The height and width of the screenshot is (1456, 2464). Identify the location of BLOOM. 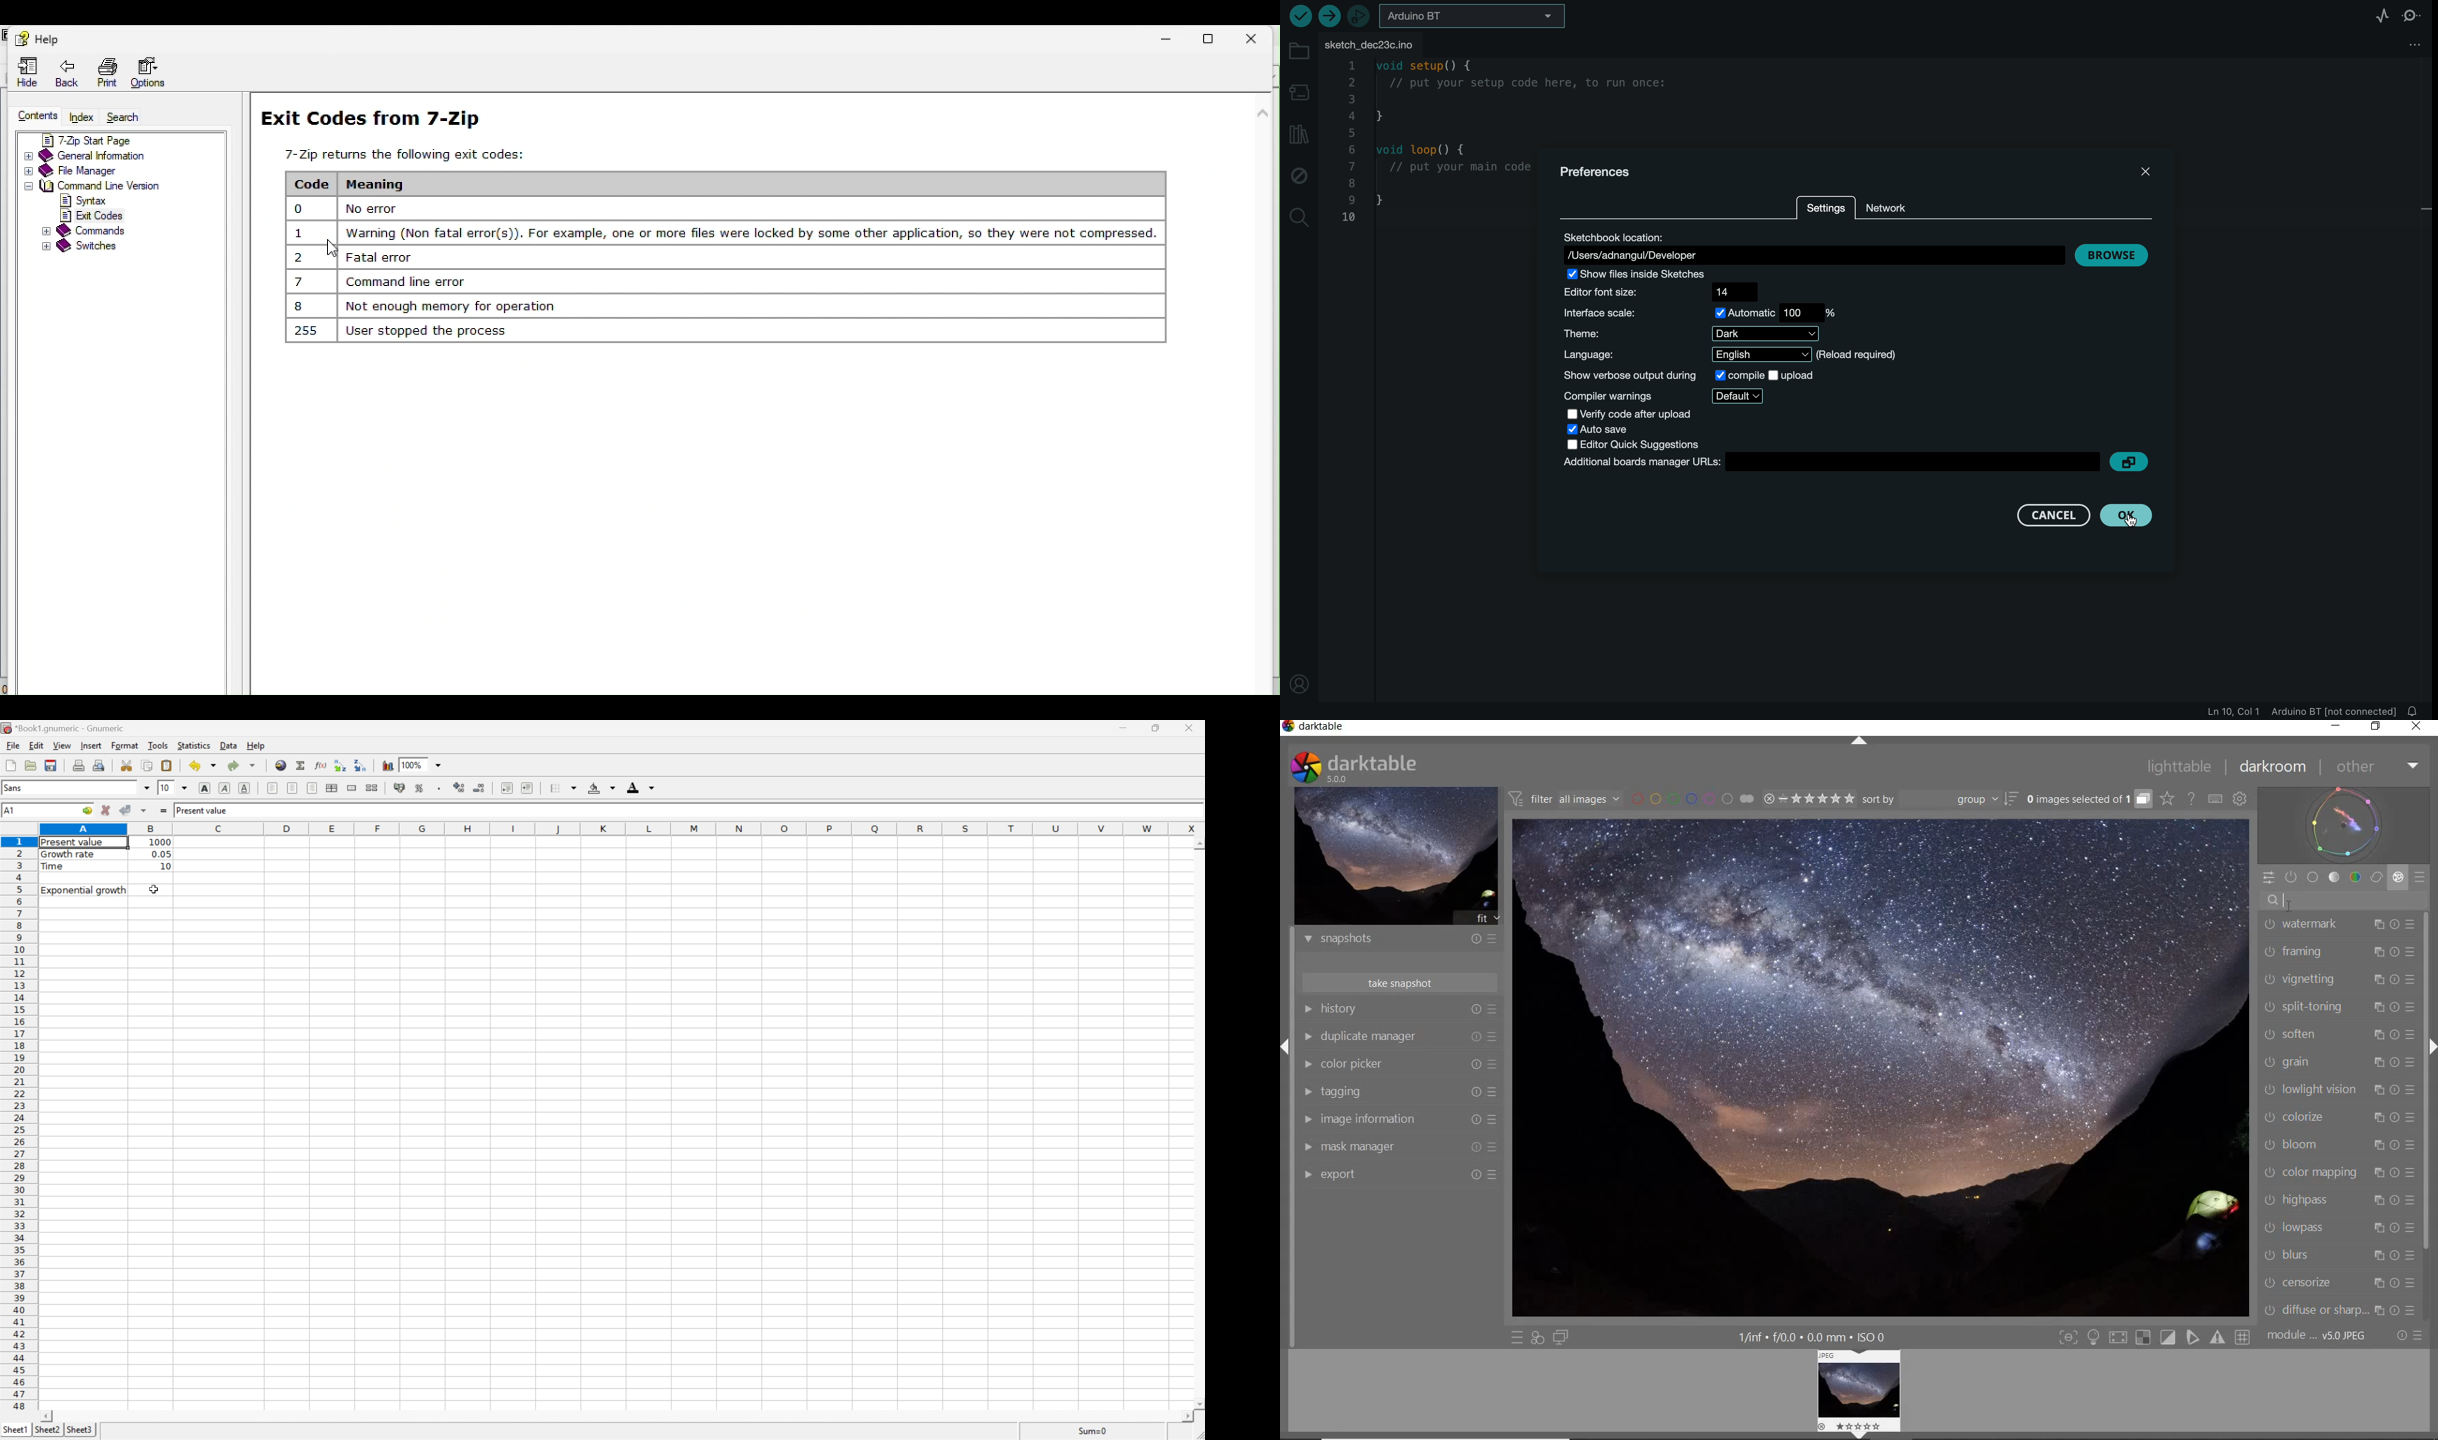
(2292, 1145).